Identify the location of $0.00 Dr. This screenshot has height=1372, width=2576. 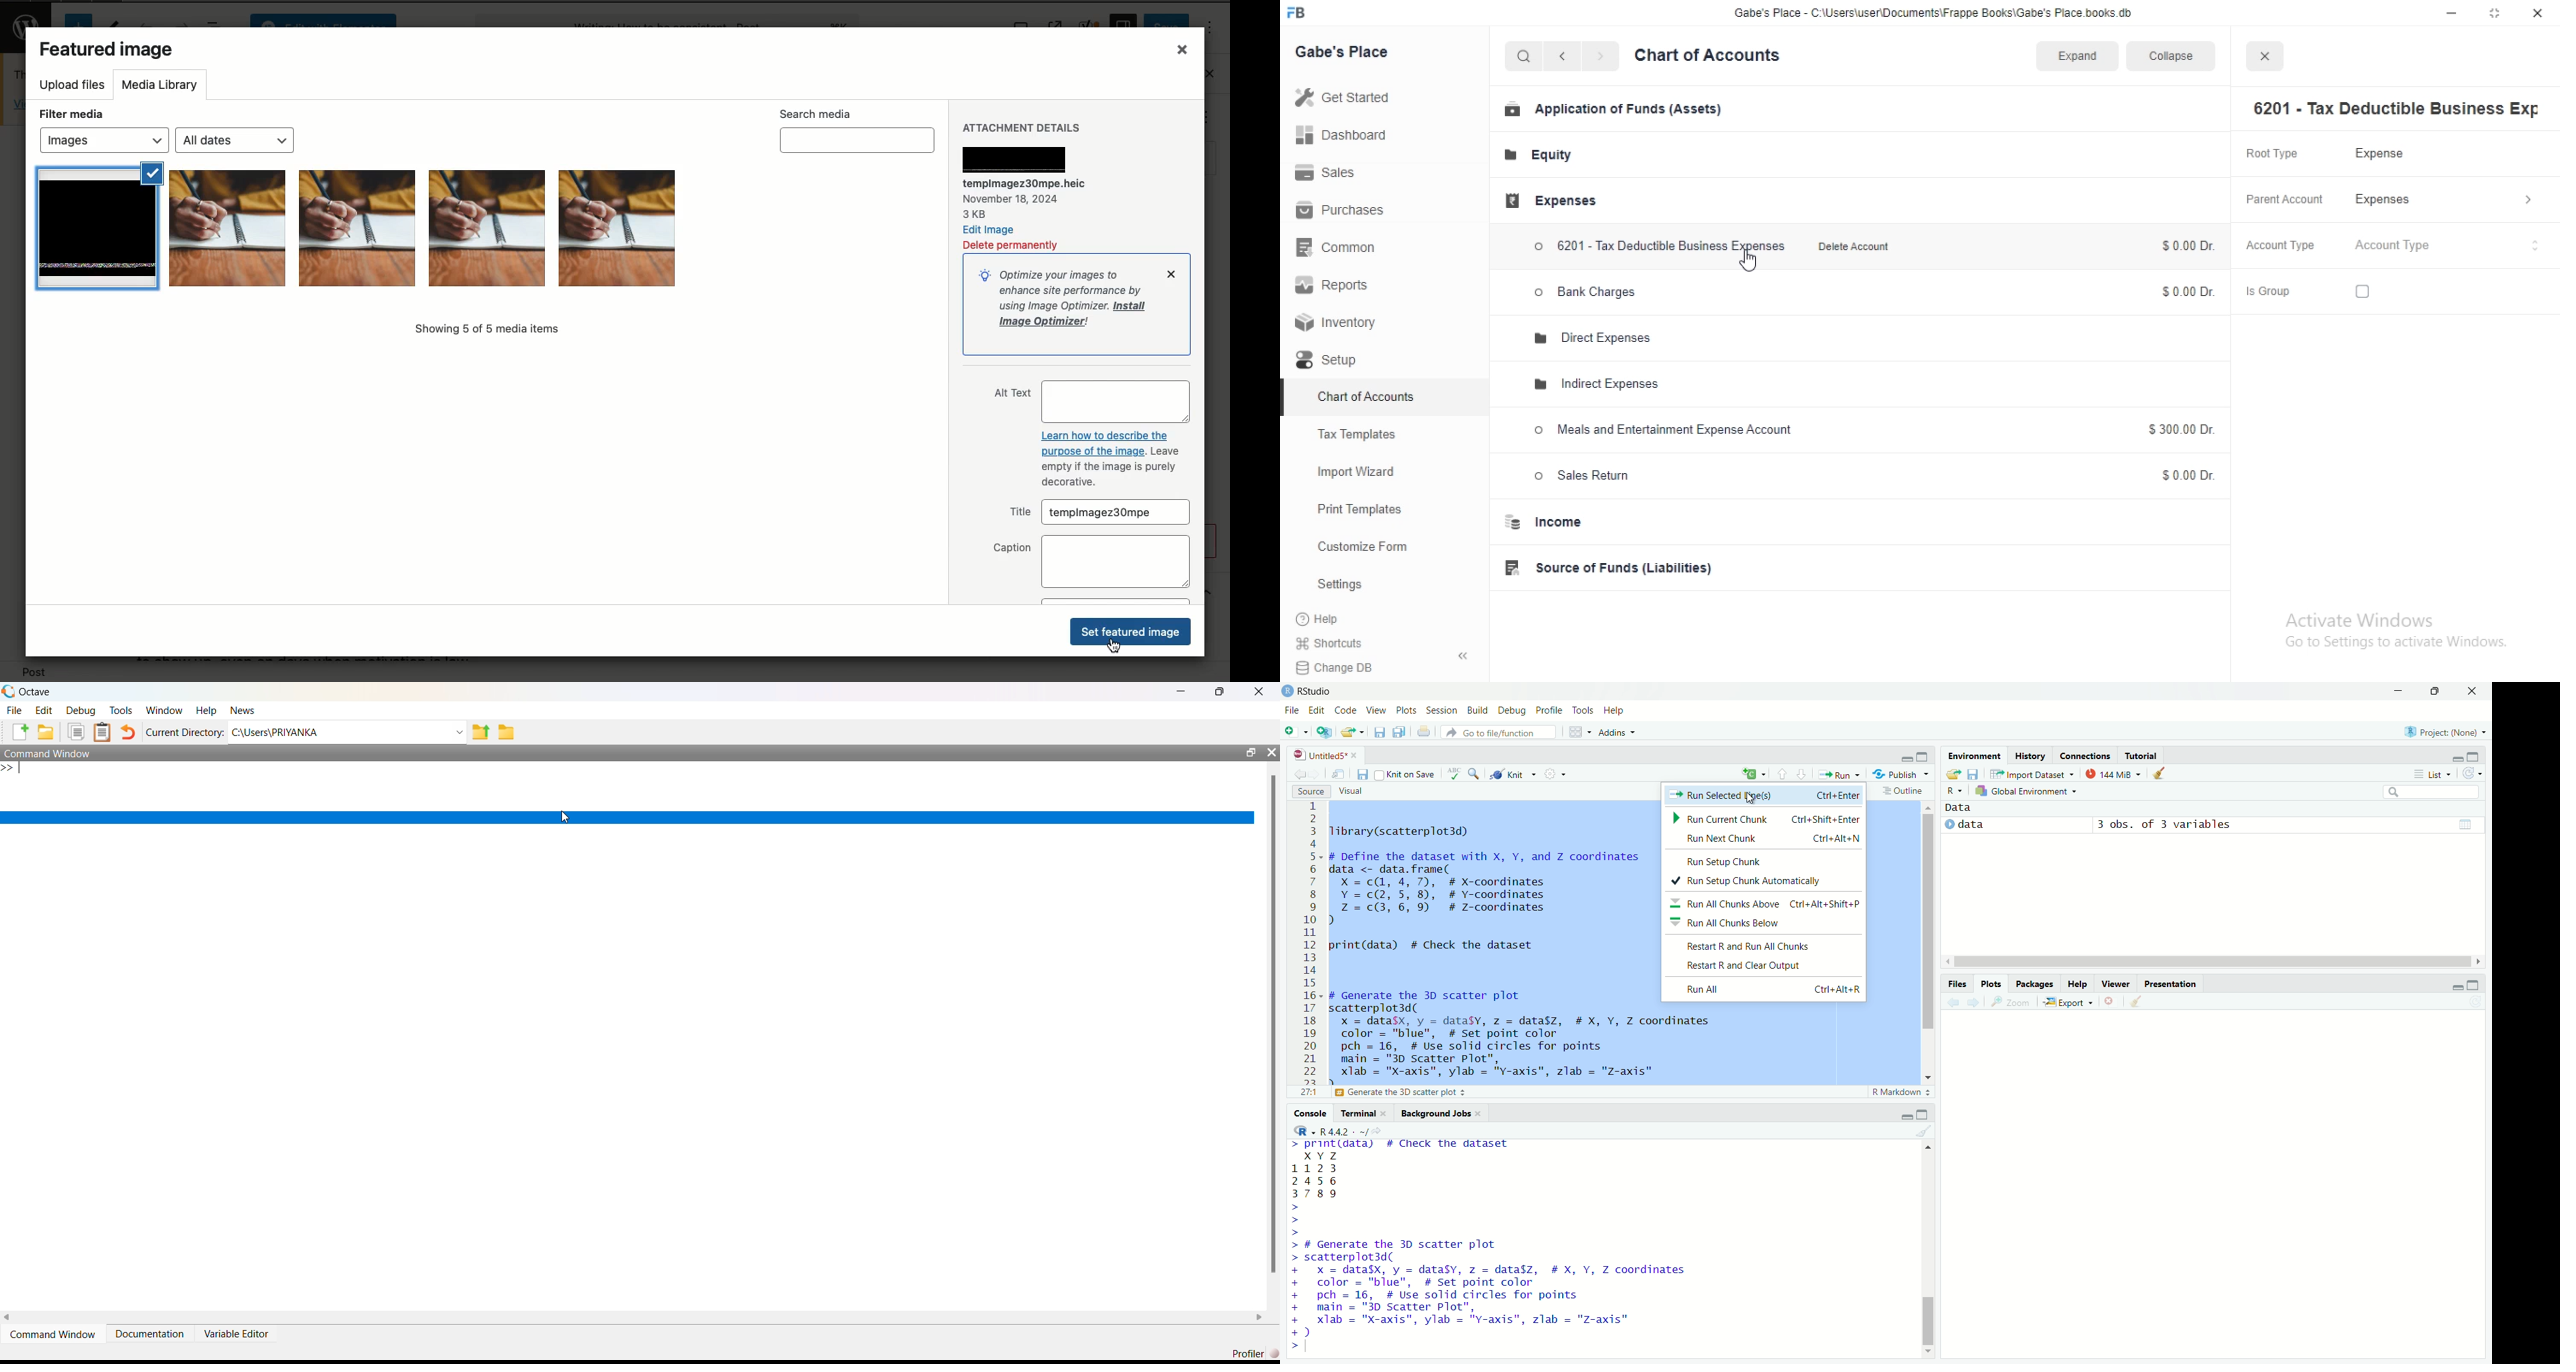
(2185, 292).